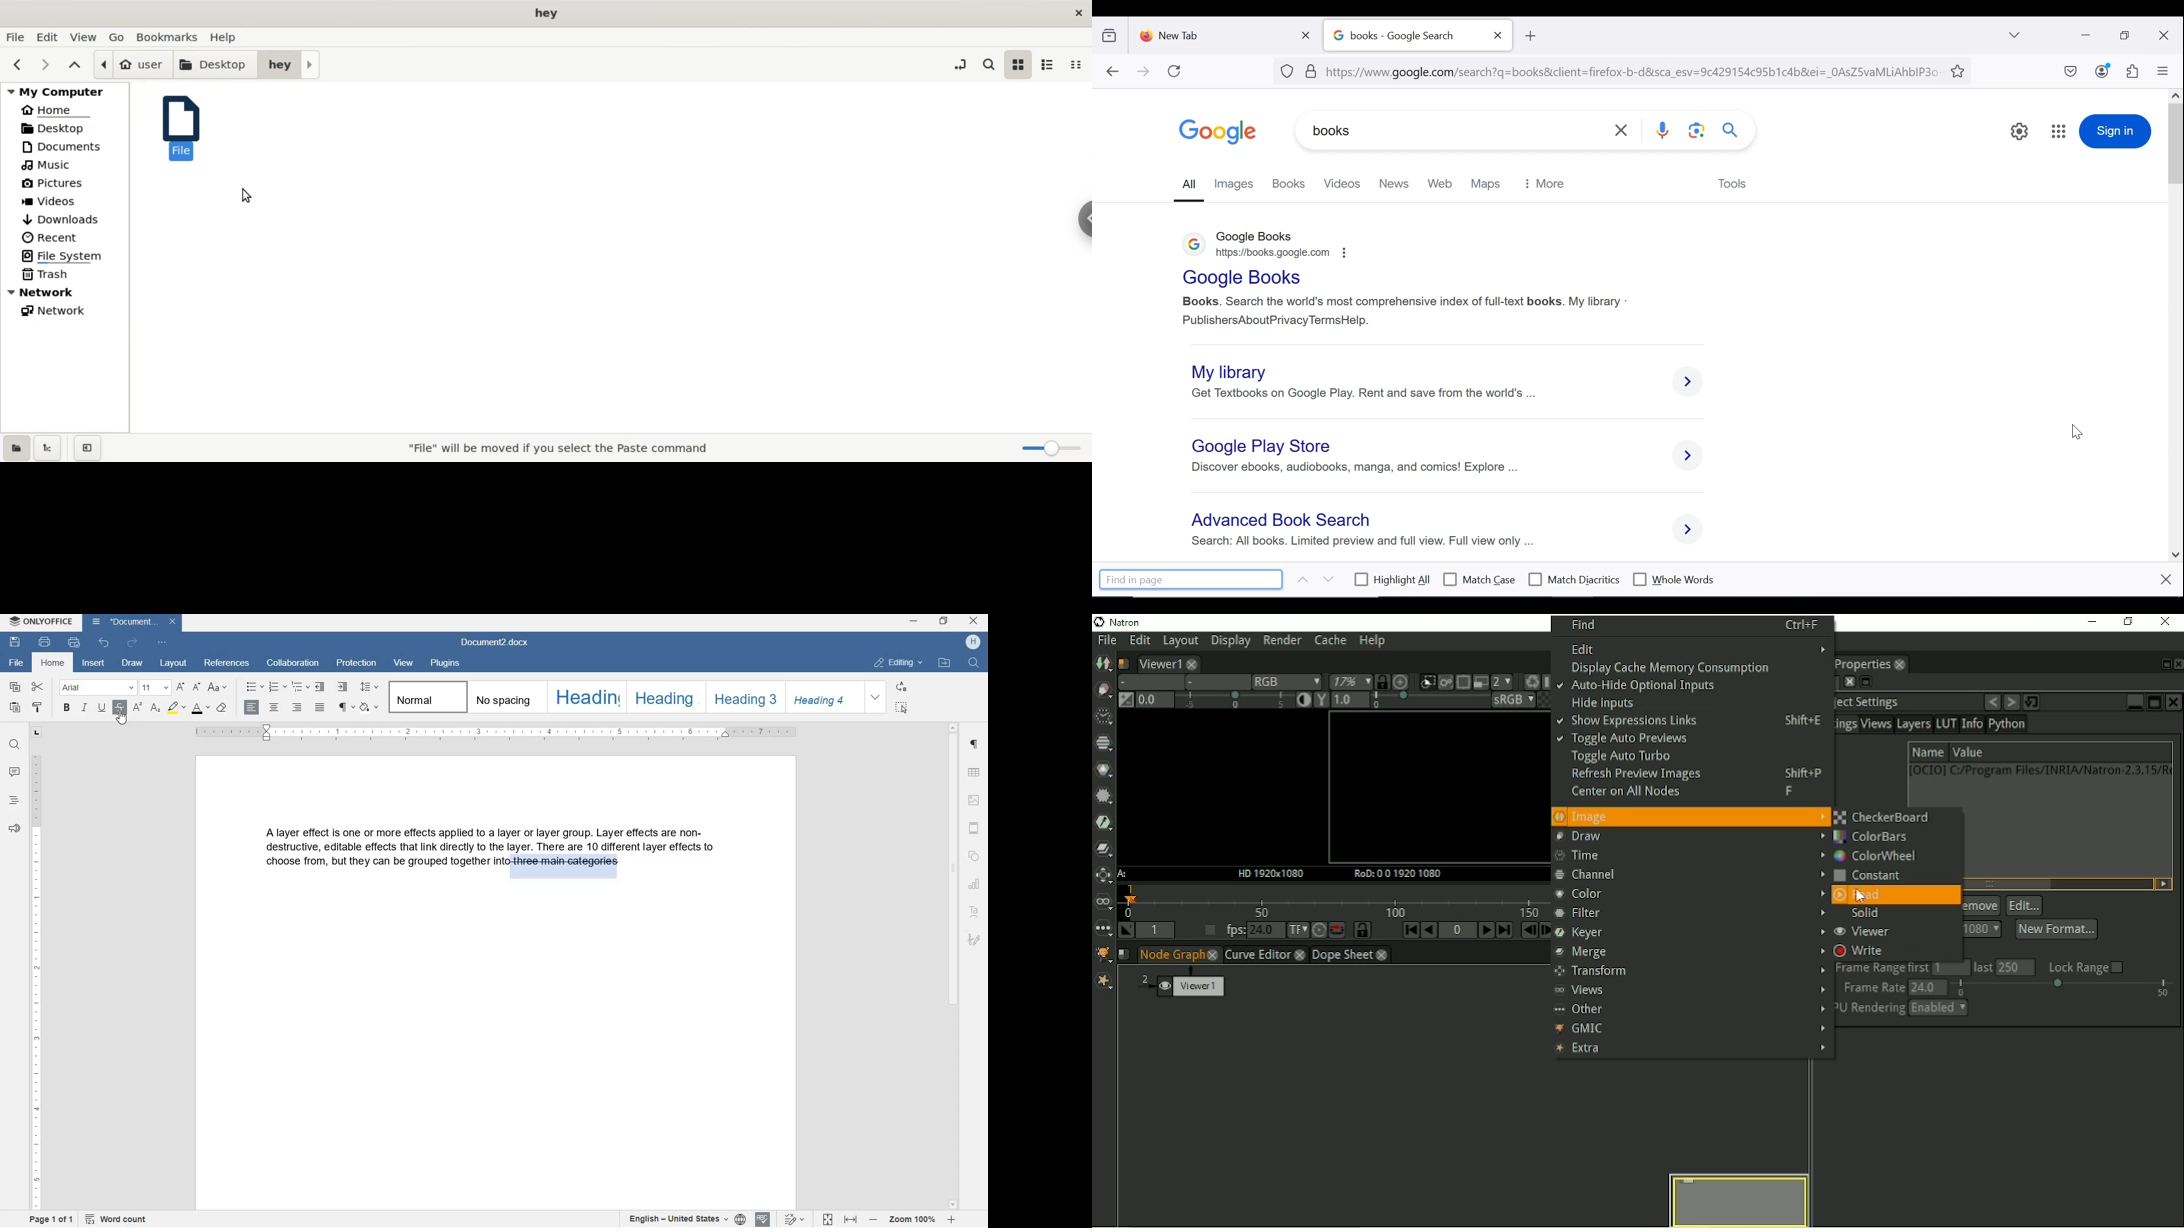  Describe the element at coordinates (13, 745) in the screenshot. I see `find` at that location.